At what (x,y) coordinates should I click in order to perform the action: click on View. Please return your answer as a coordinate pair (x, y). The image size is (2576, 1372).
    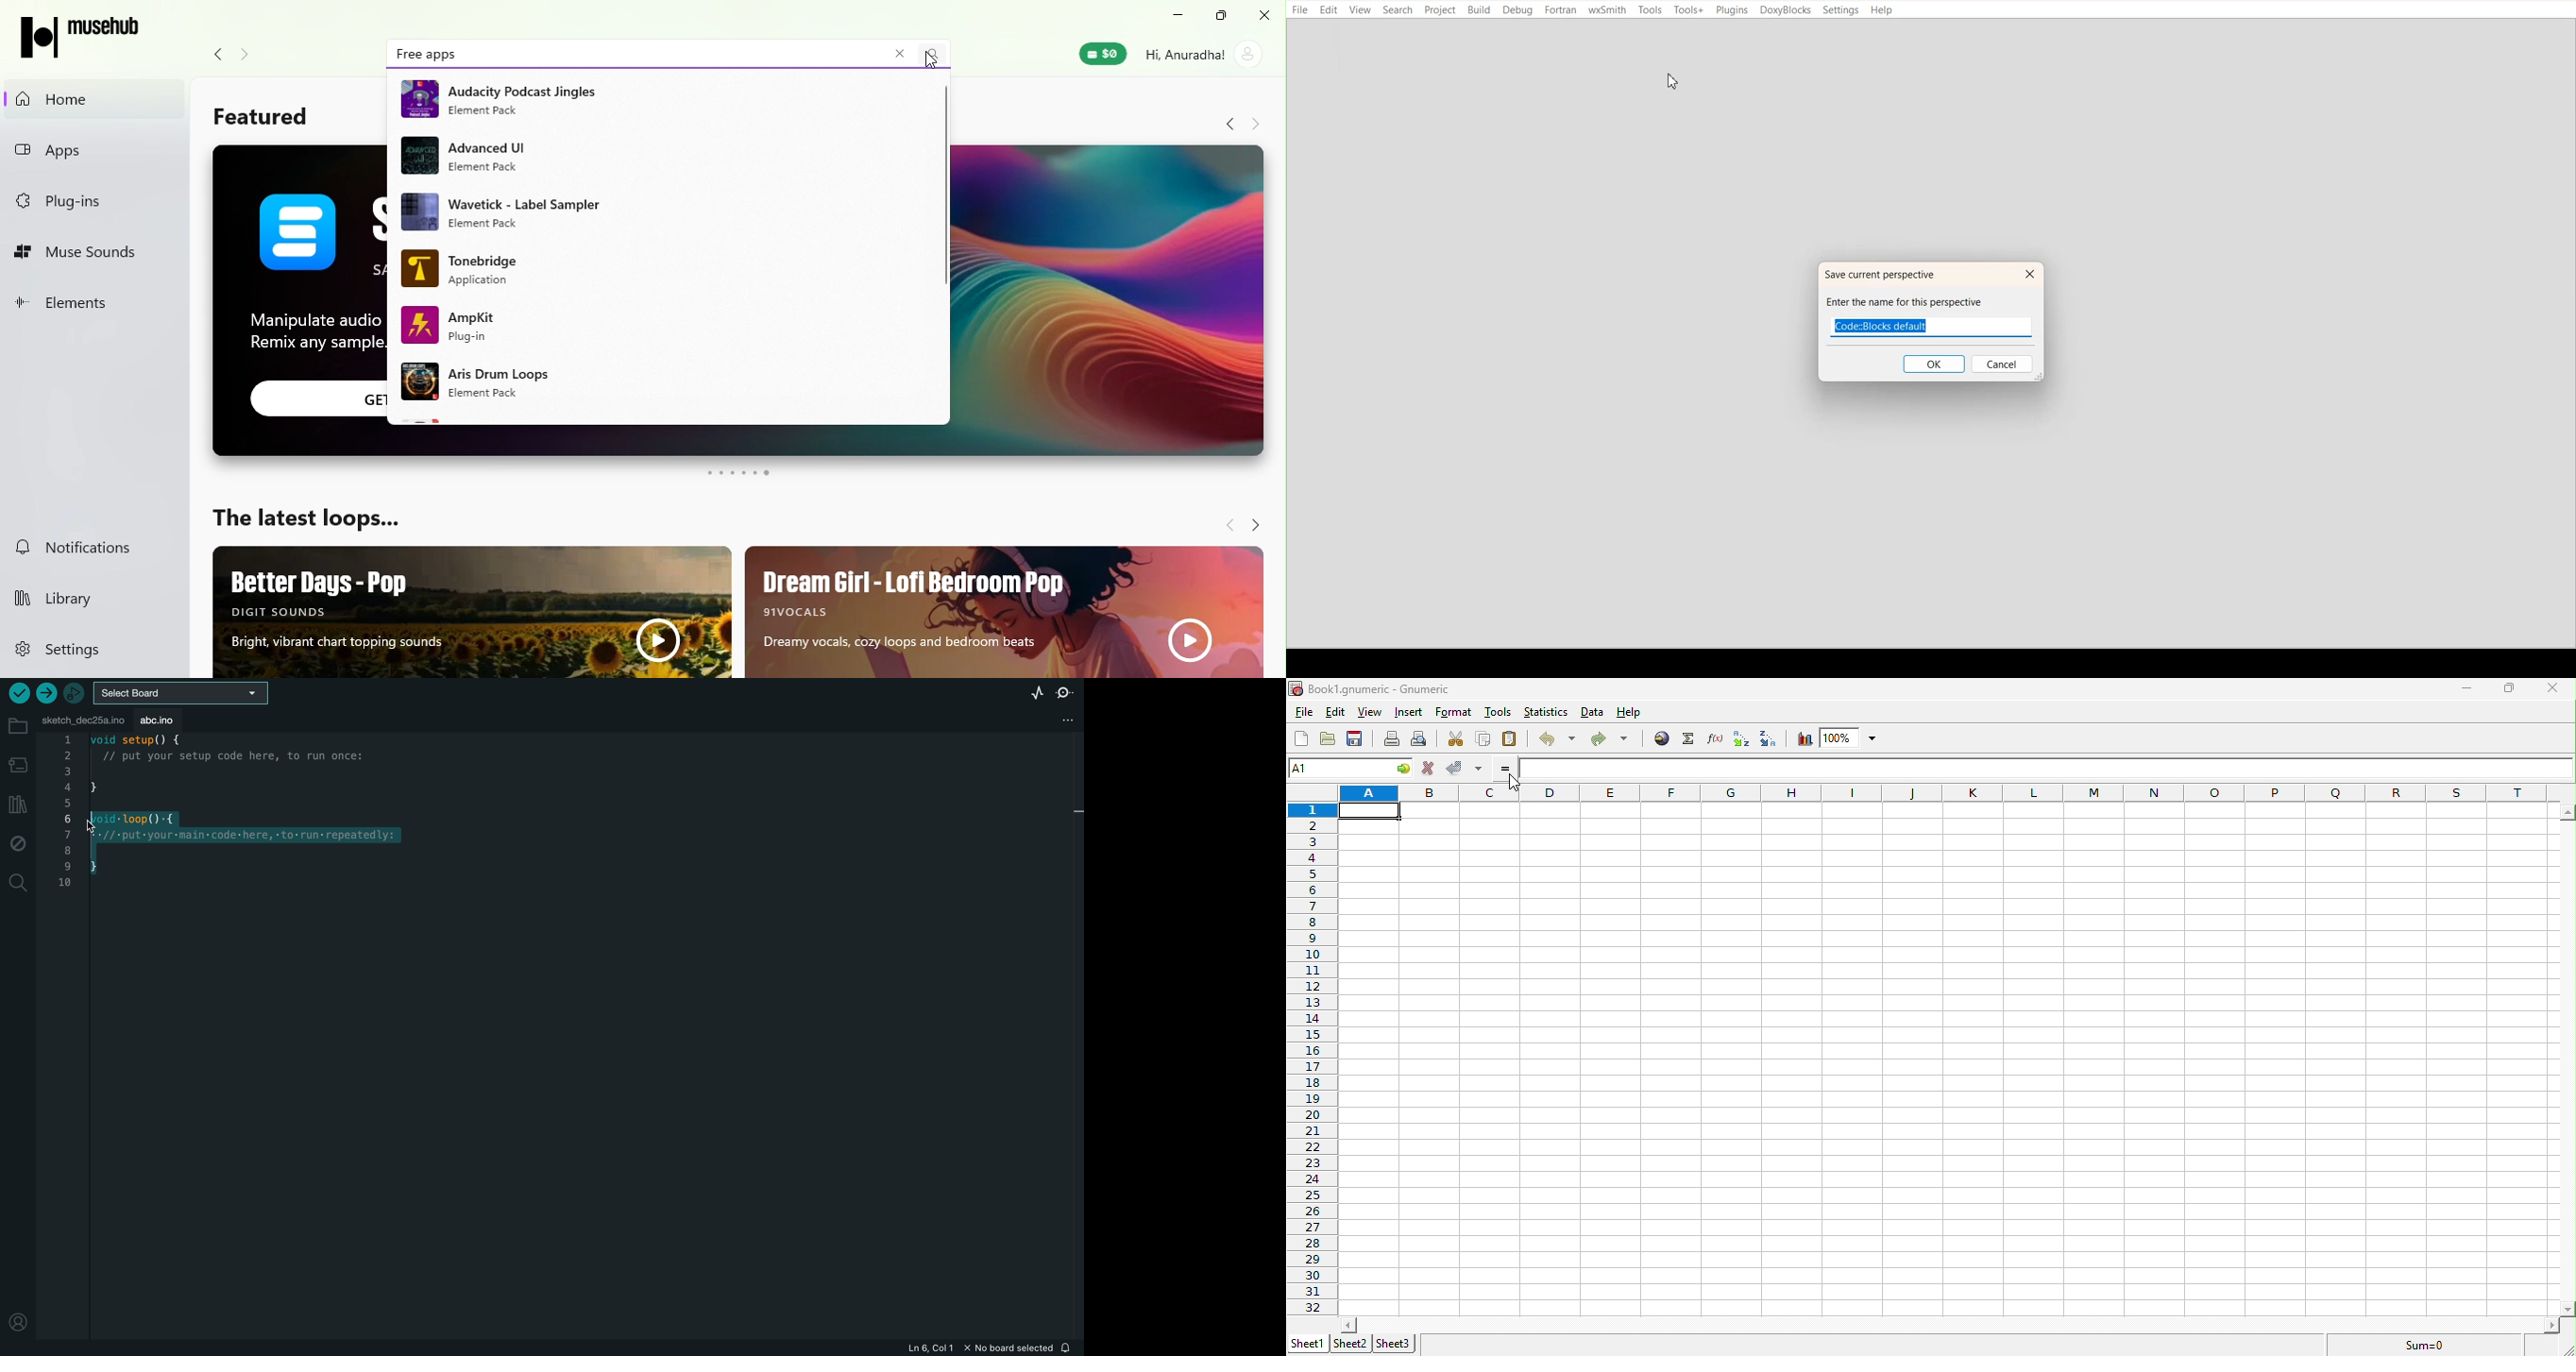
    Looking at the image, I should click on (1360, 10).